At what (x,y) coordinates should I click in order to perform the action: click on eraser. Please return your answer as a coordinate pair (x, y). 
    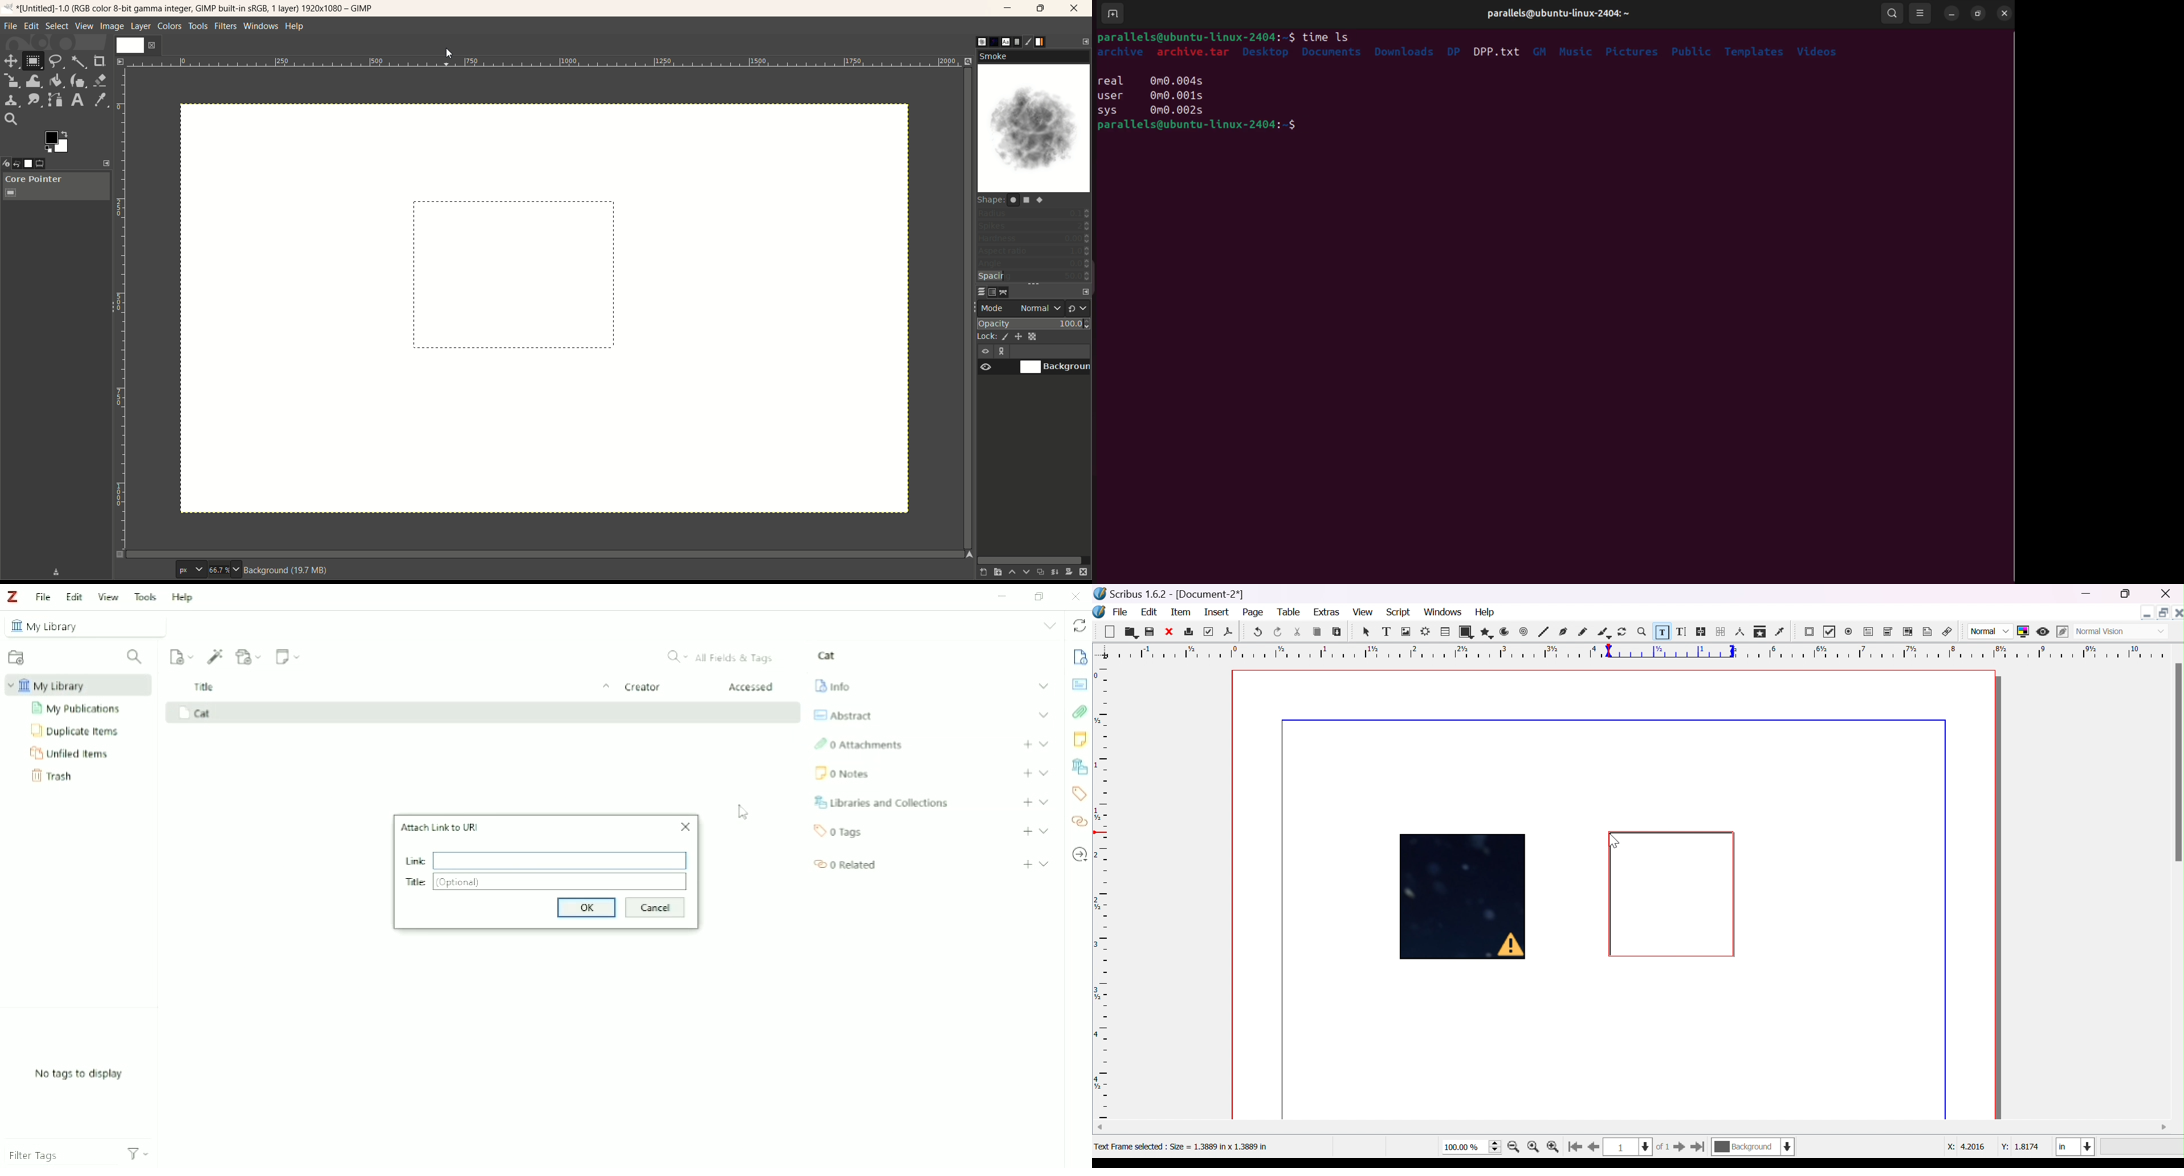
    Looking at the image, I should click on (100, 80).